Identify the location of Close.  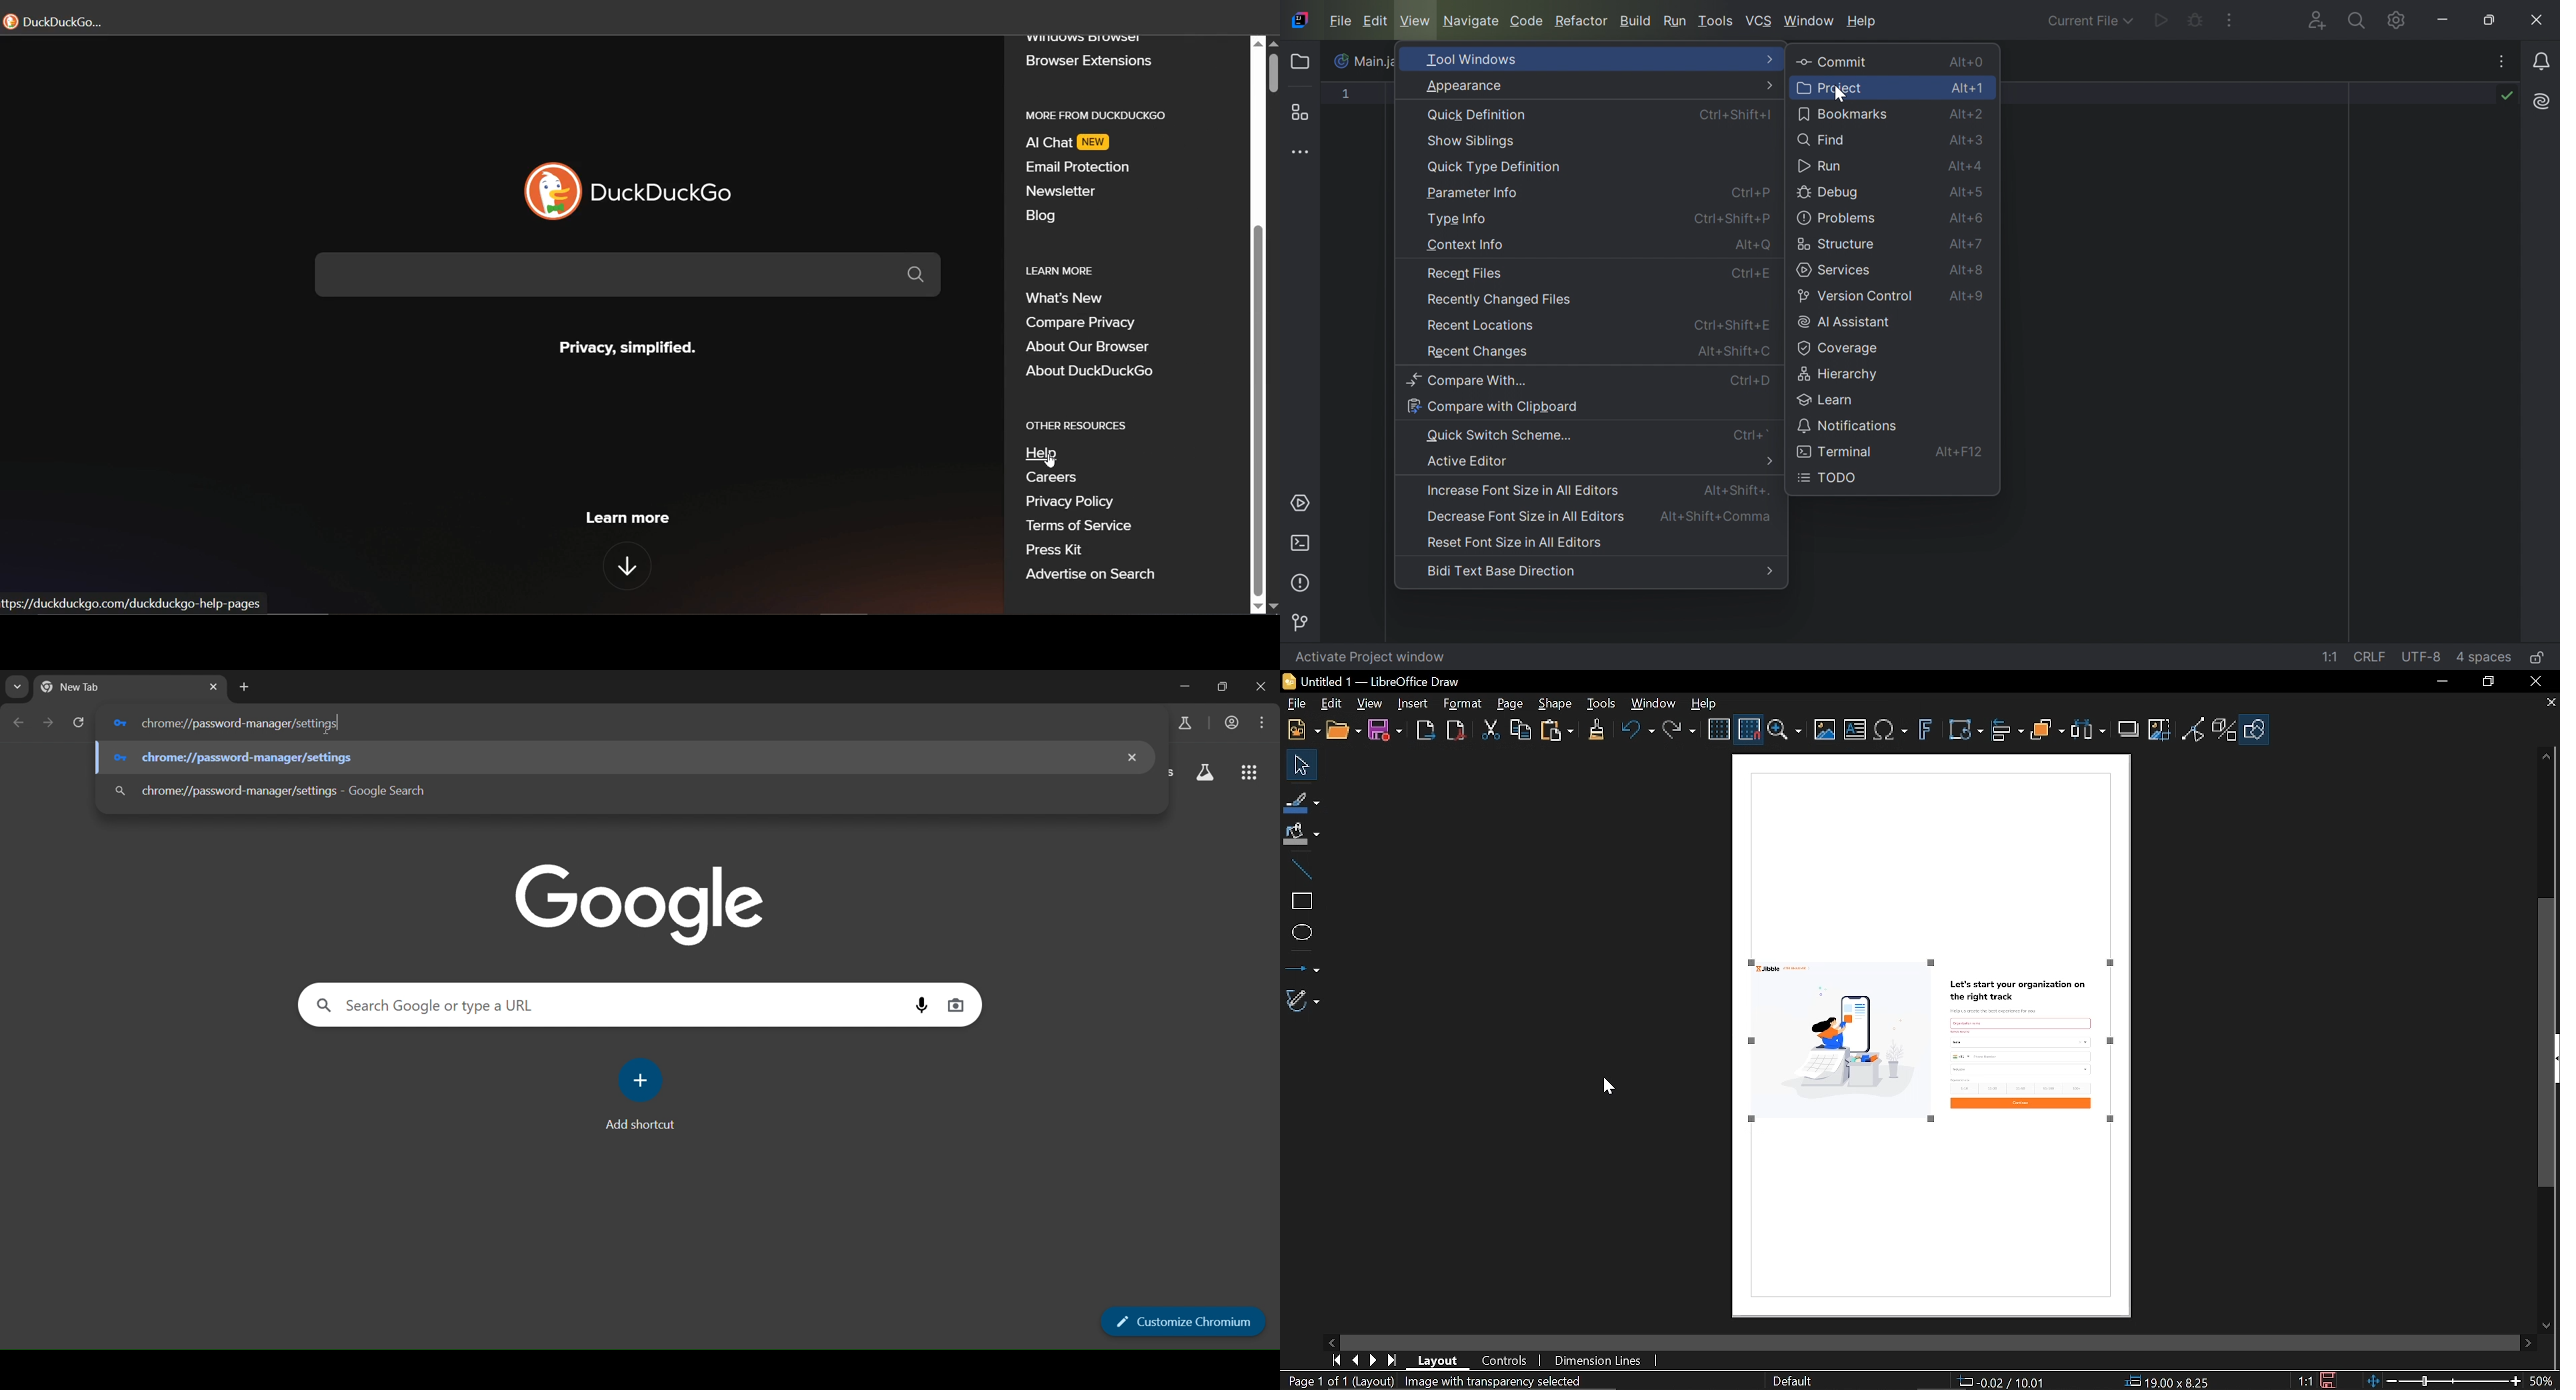
(2533, 683).